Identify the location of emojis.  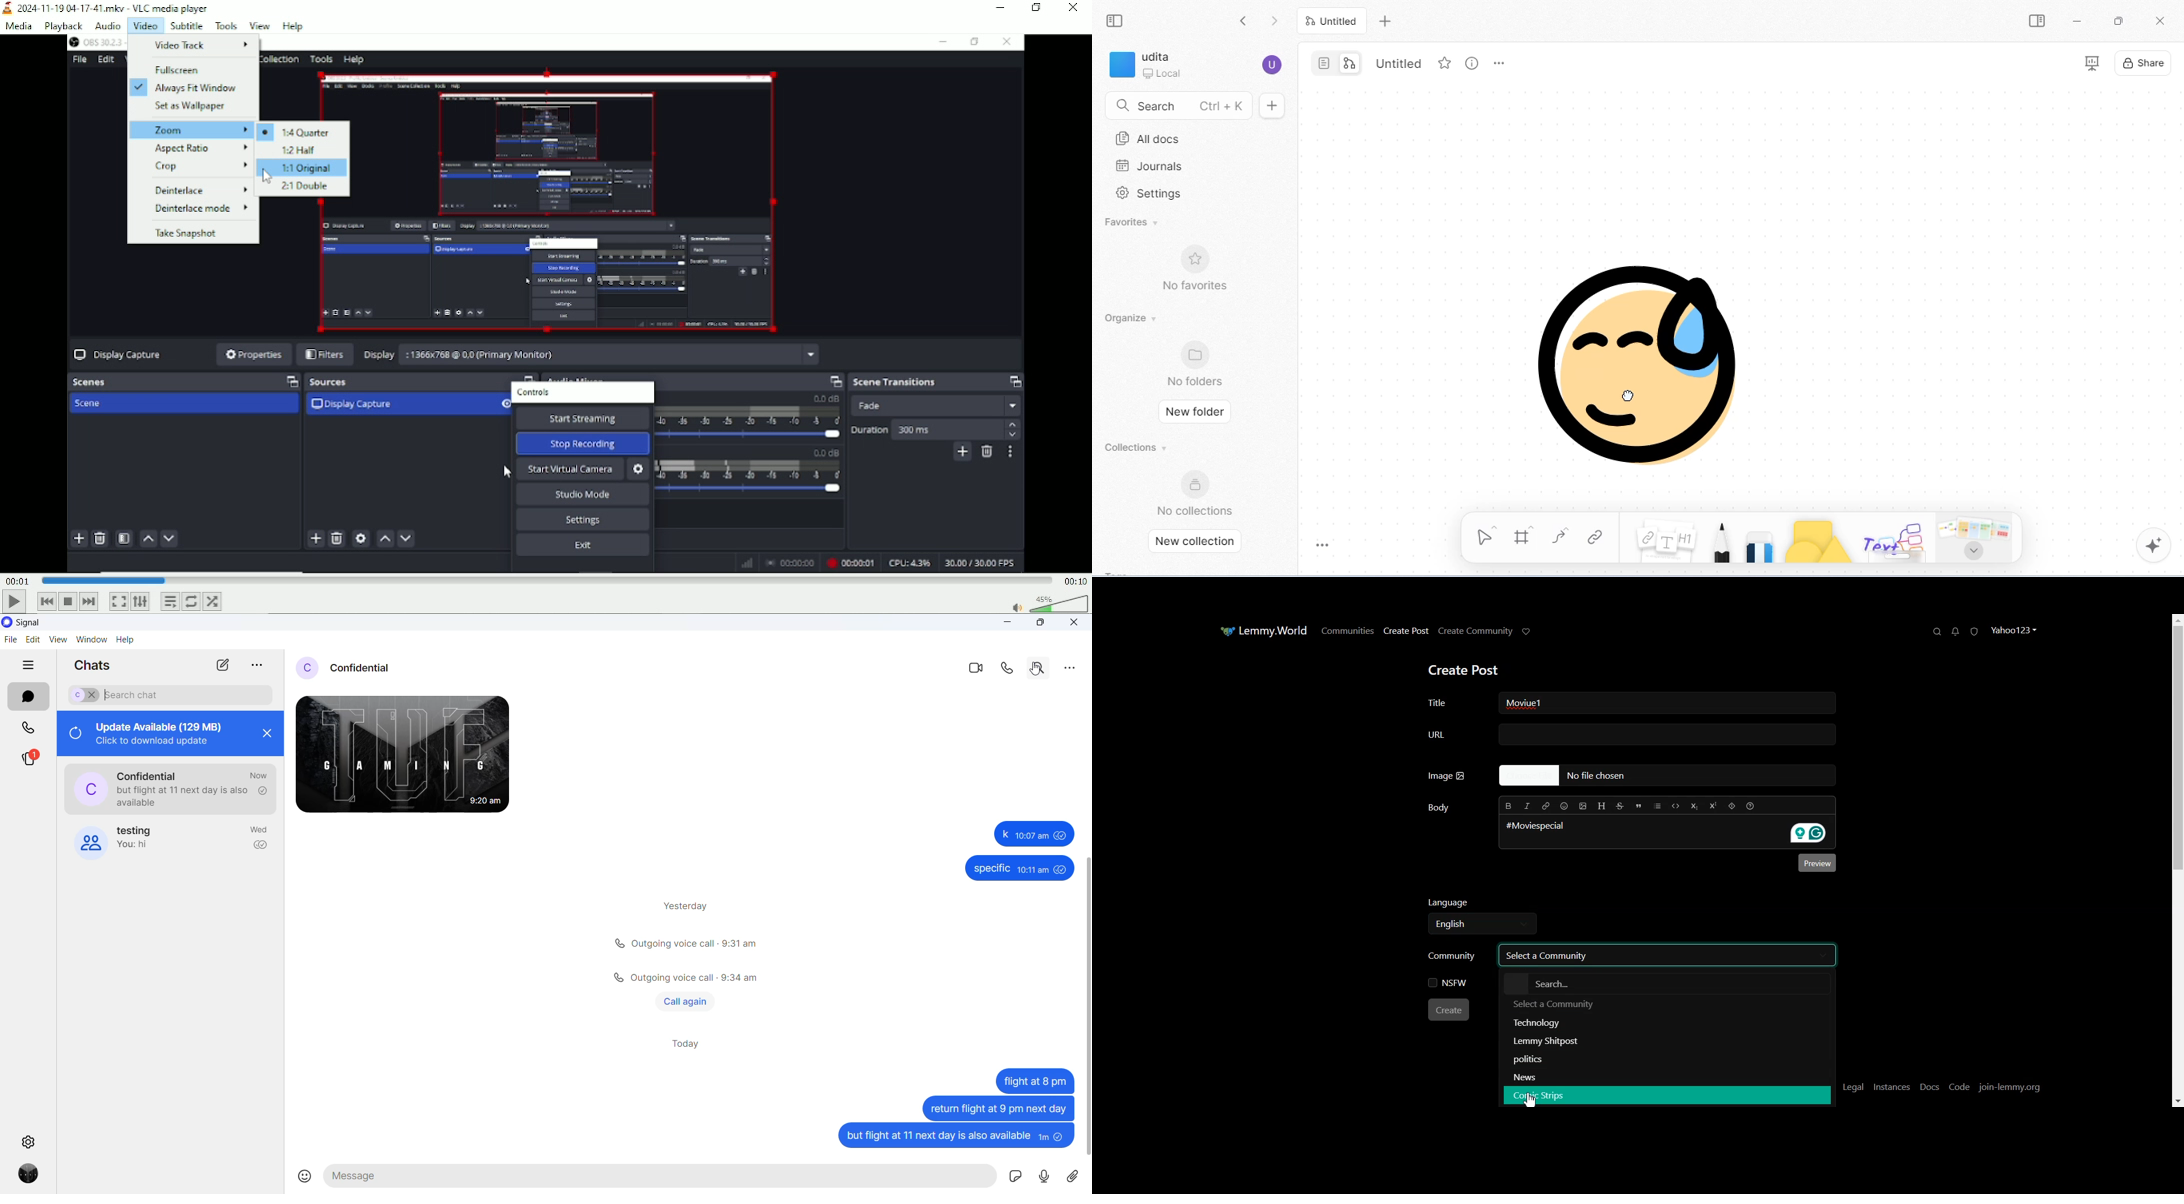
(304, 1178).